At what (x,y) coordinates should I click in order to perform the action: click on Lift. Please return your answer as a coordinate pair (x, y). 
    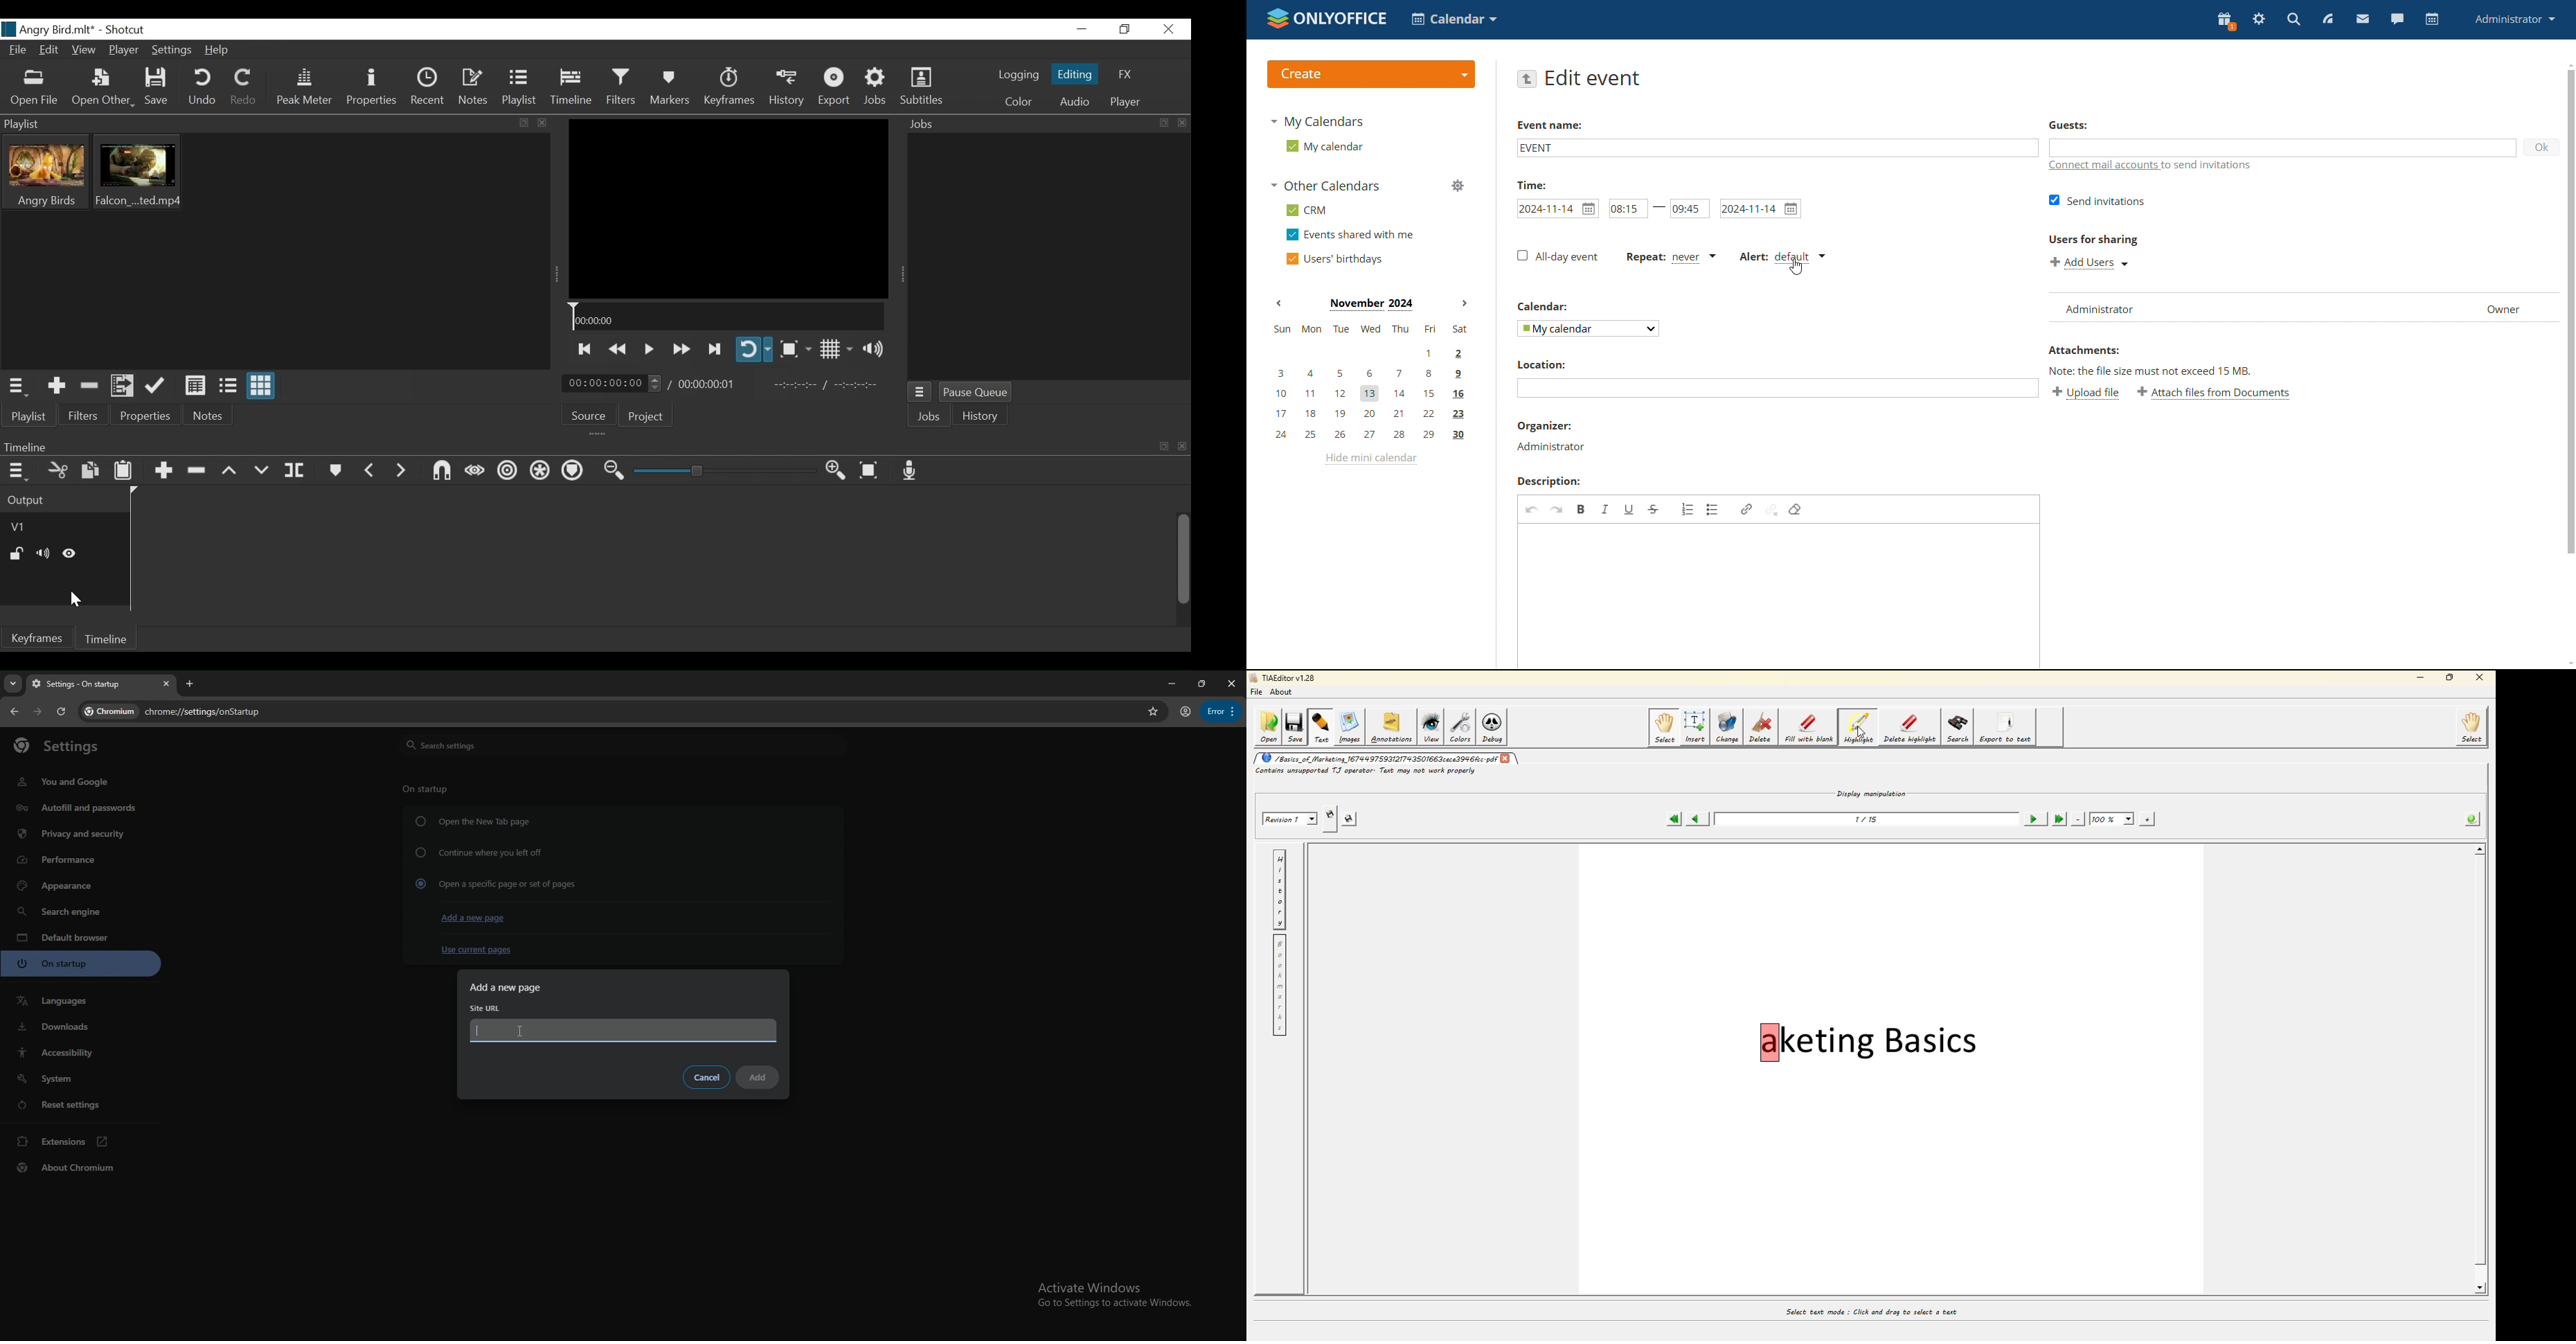
    Looking at the image, I should click on (228, 471).